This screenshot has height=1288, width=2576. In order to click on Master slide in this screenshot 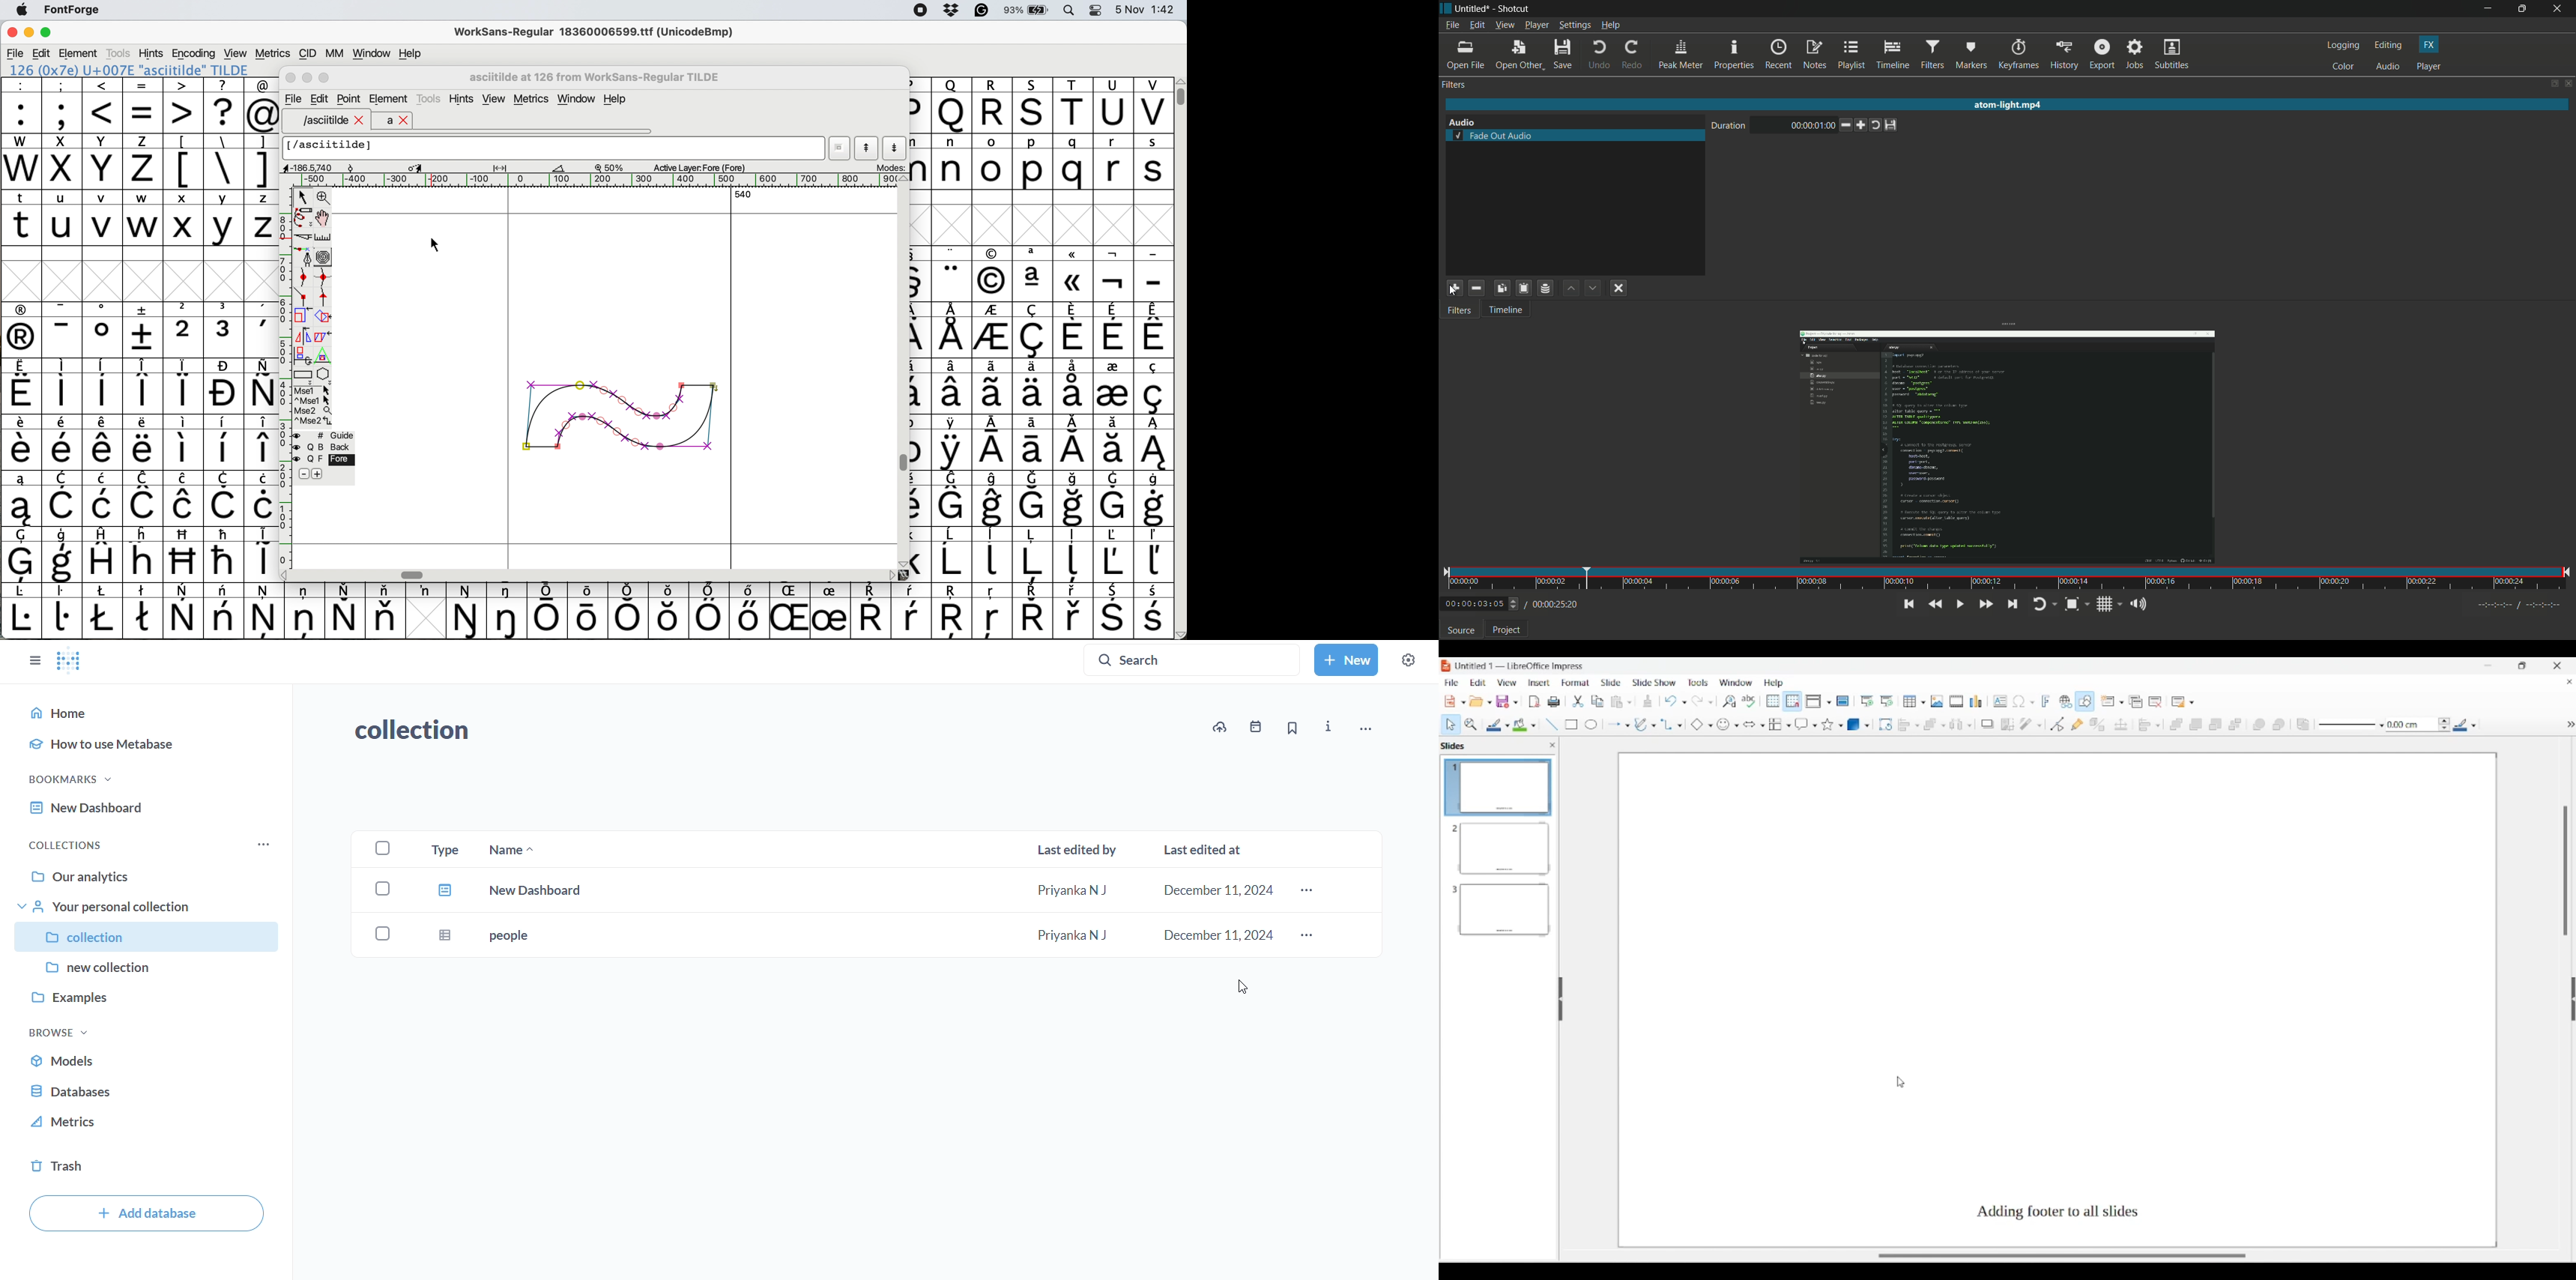, I will do `click(1843, 700)`.